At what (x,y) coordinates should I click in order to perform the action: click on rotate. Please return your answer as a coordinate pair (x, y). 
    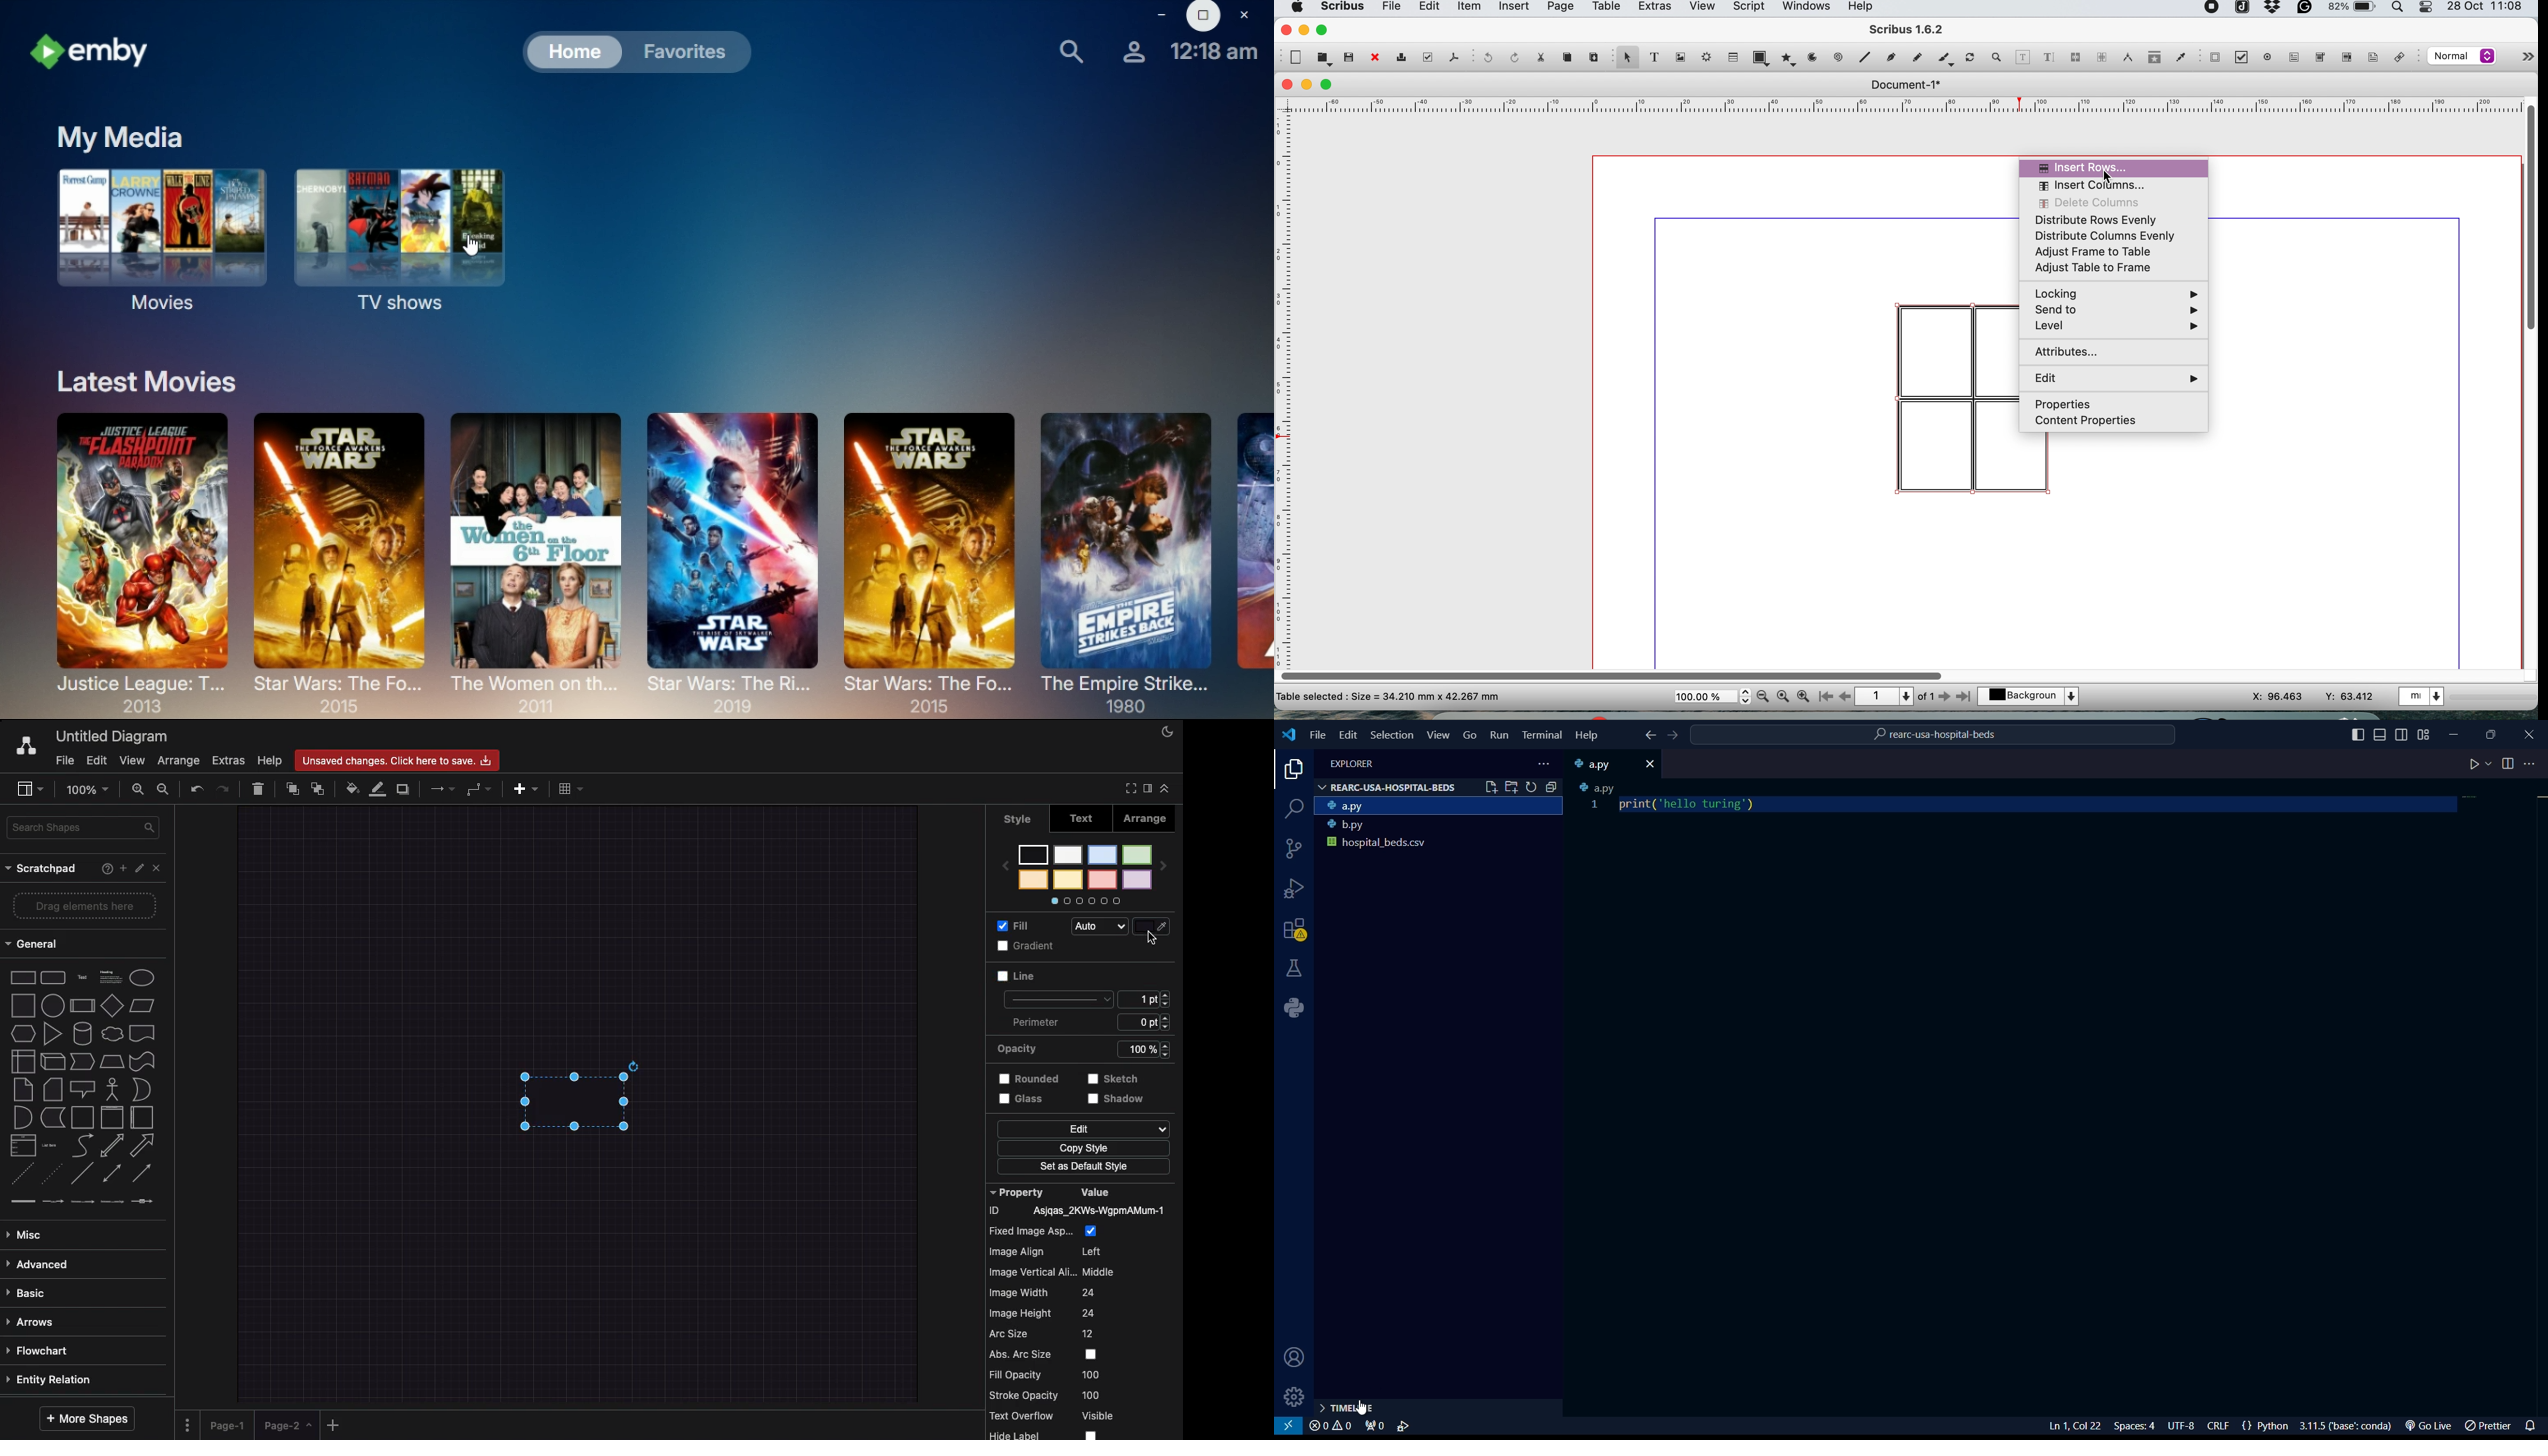
    Looking at the image, I should click on (1972, 58).